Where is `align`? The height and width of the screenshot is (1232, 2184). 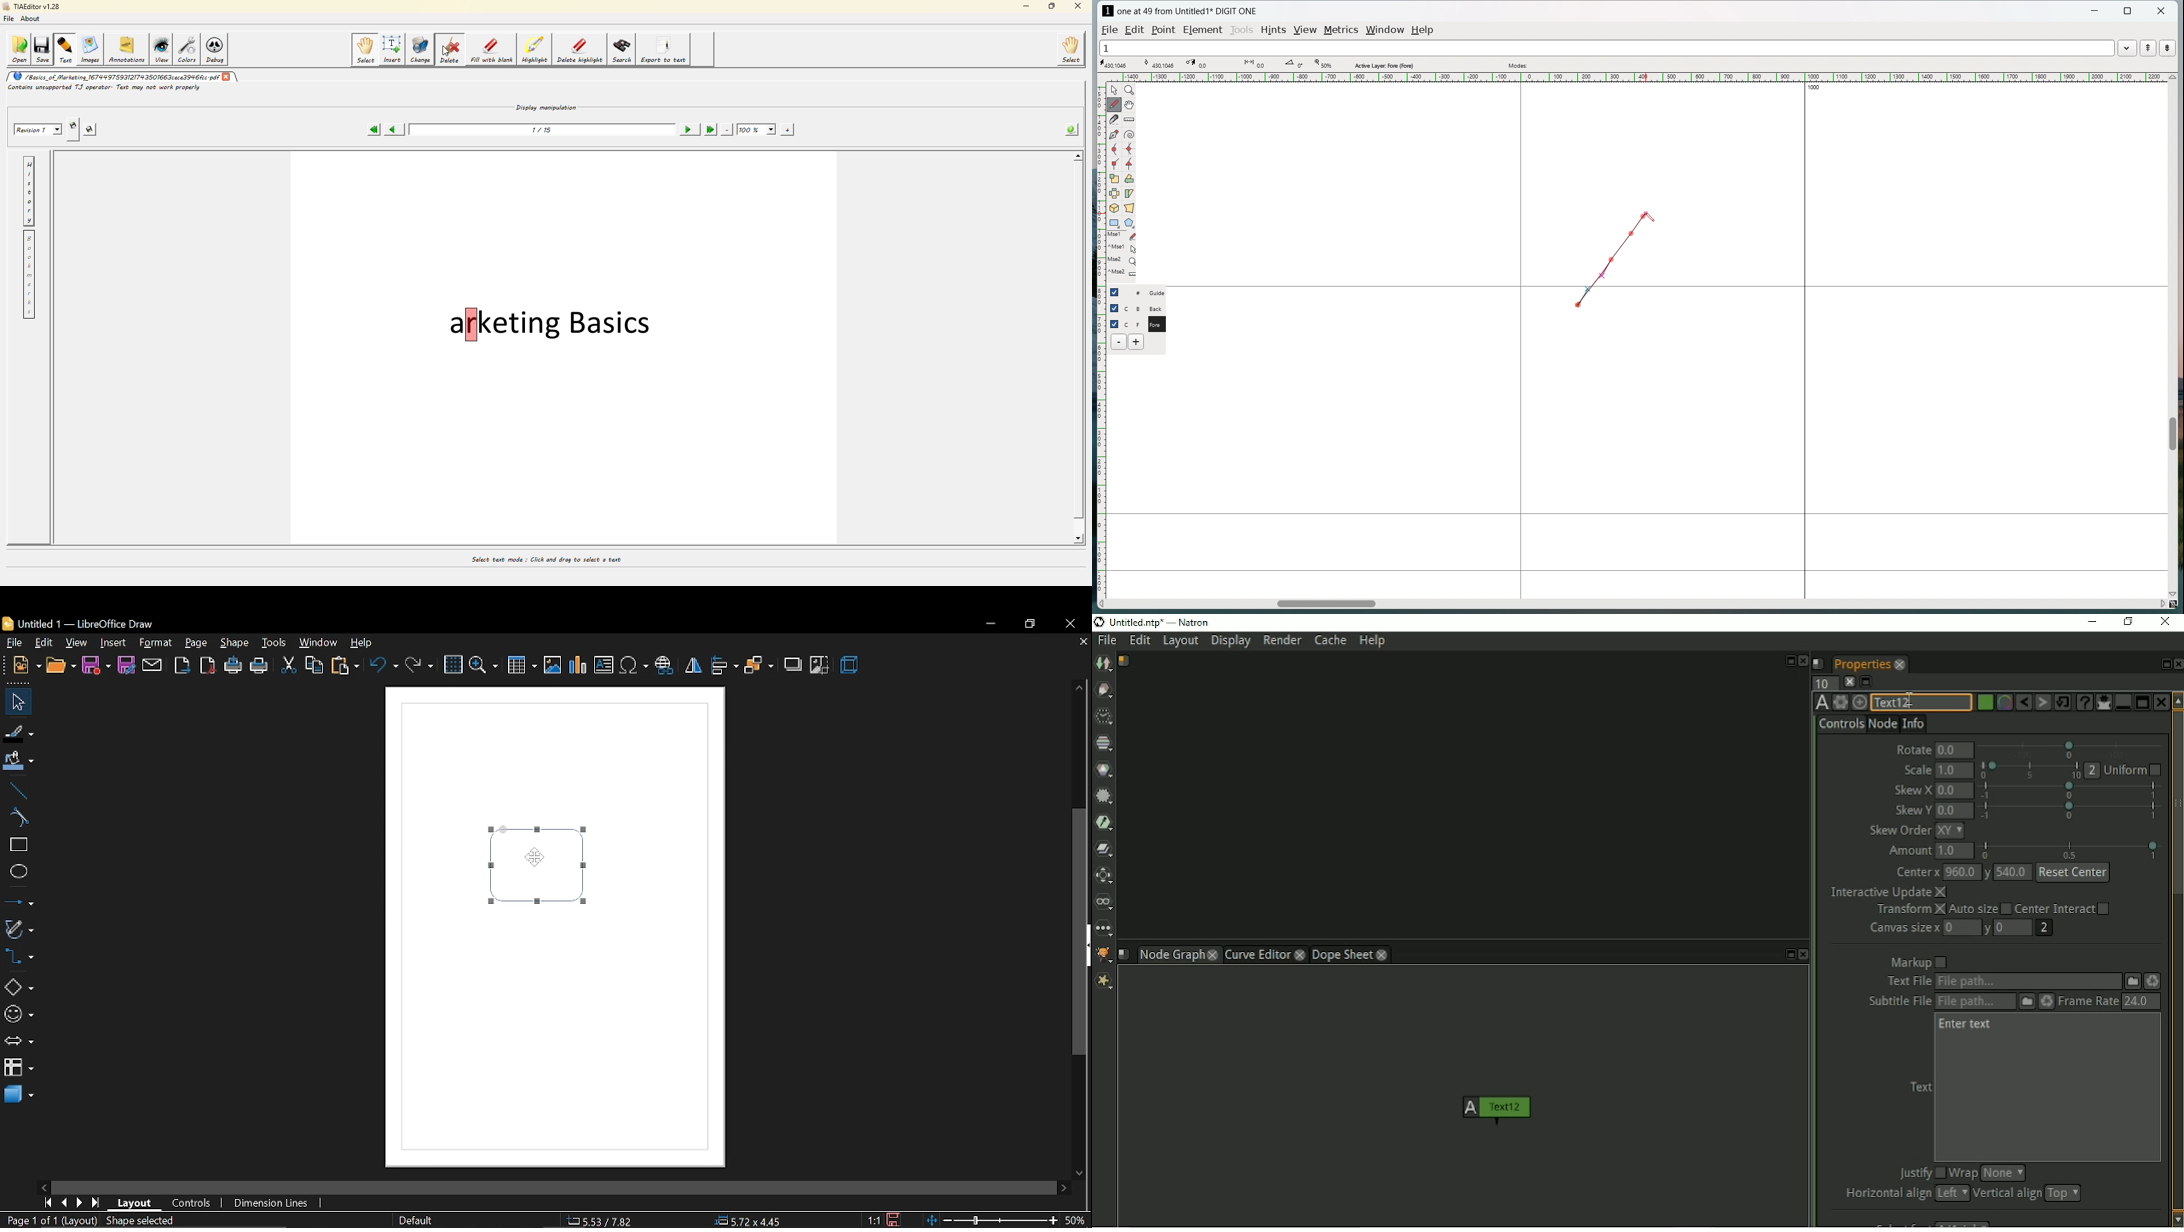 align is located at coordinates (724, 666).